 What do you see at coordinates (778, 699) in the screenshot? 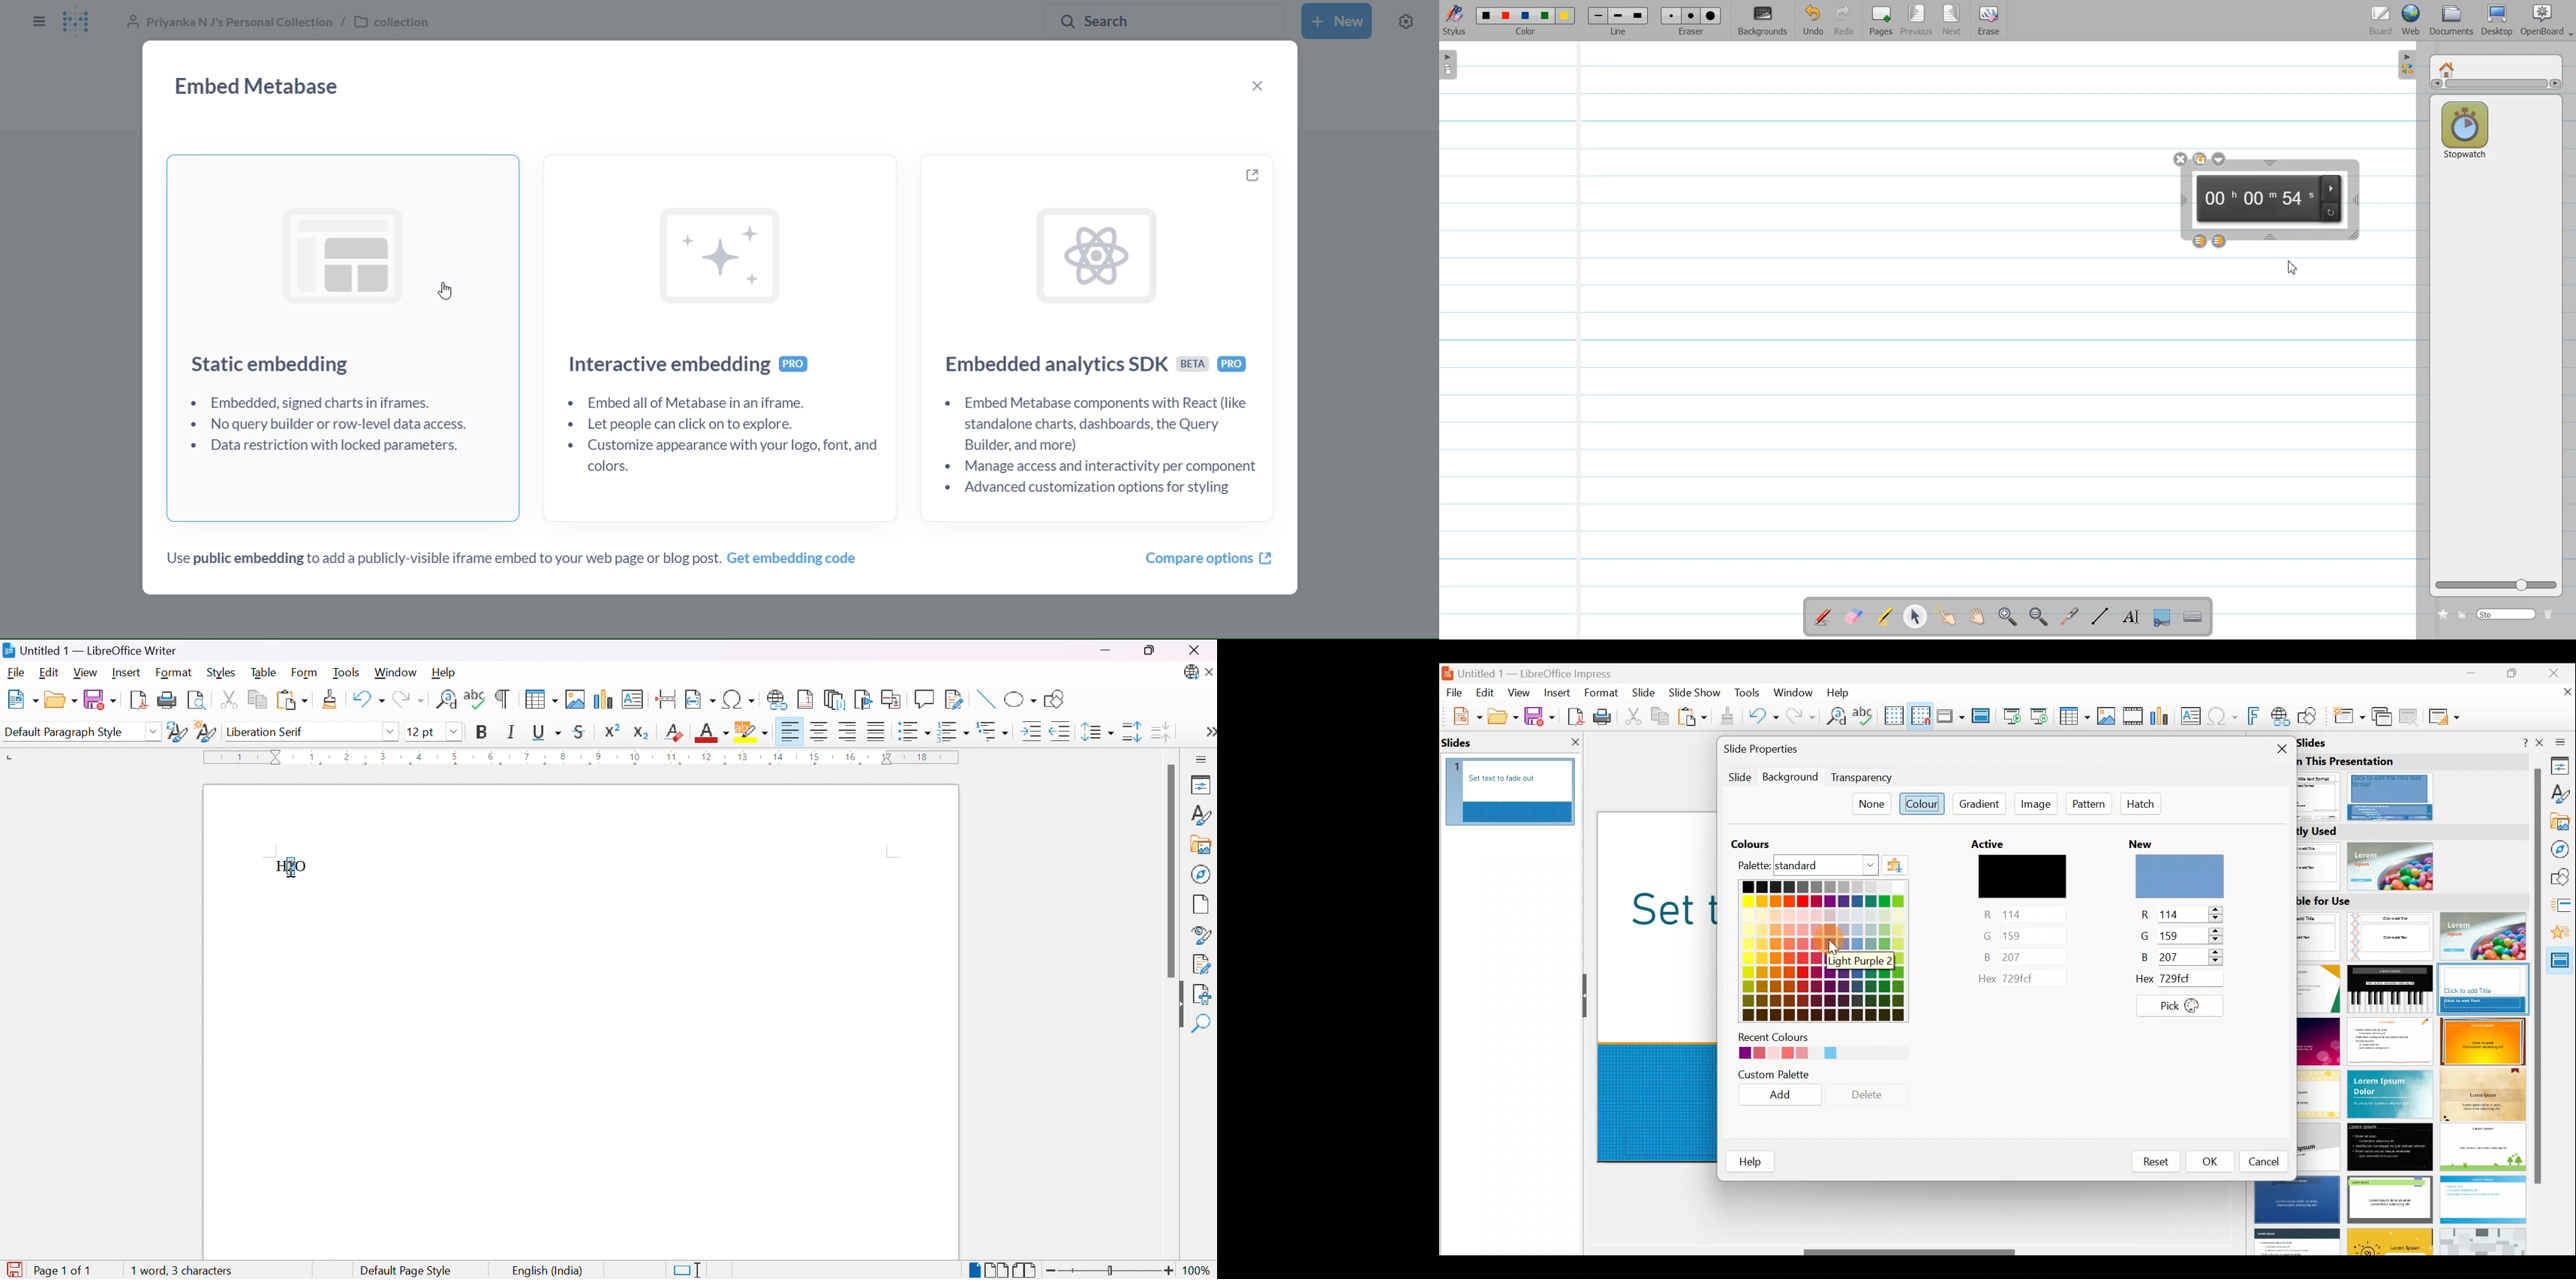
I see `Insert hyperlink` at bounding box center [778, 699].